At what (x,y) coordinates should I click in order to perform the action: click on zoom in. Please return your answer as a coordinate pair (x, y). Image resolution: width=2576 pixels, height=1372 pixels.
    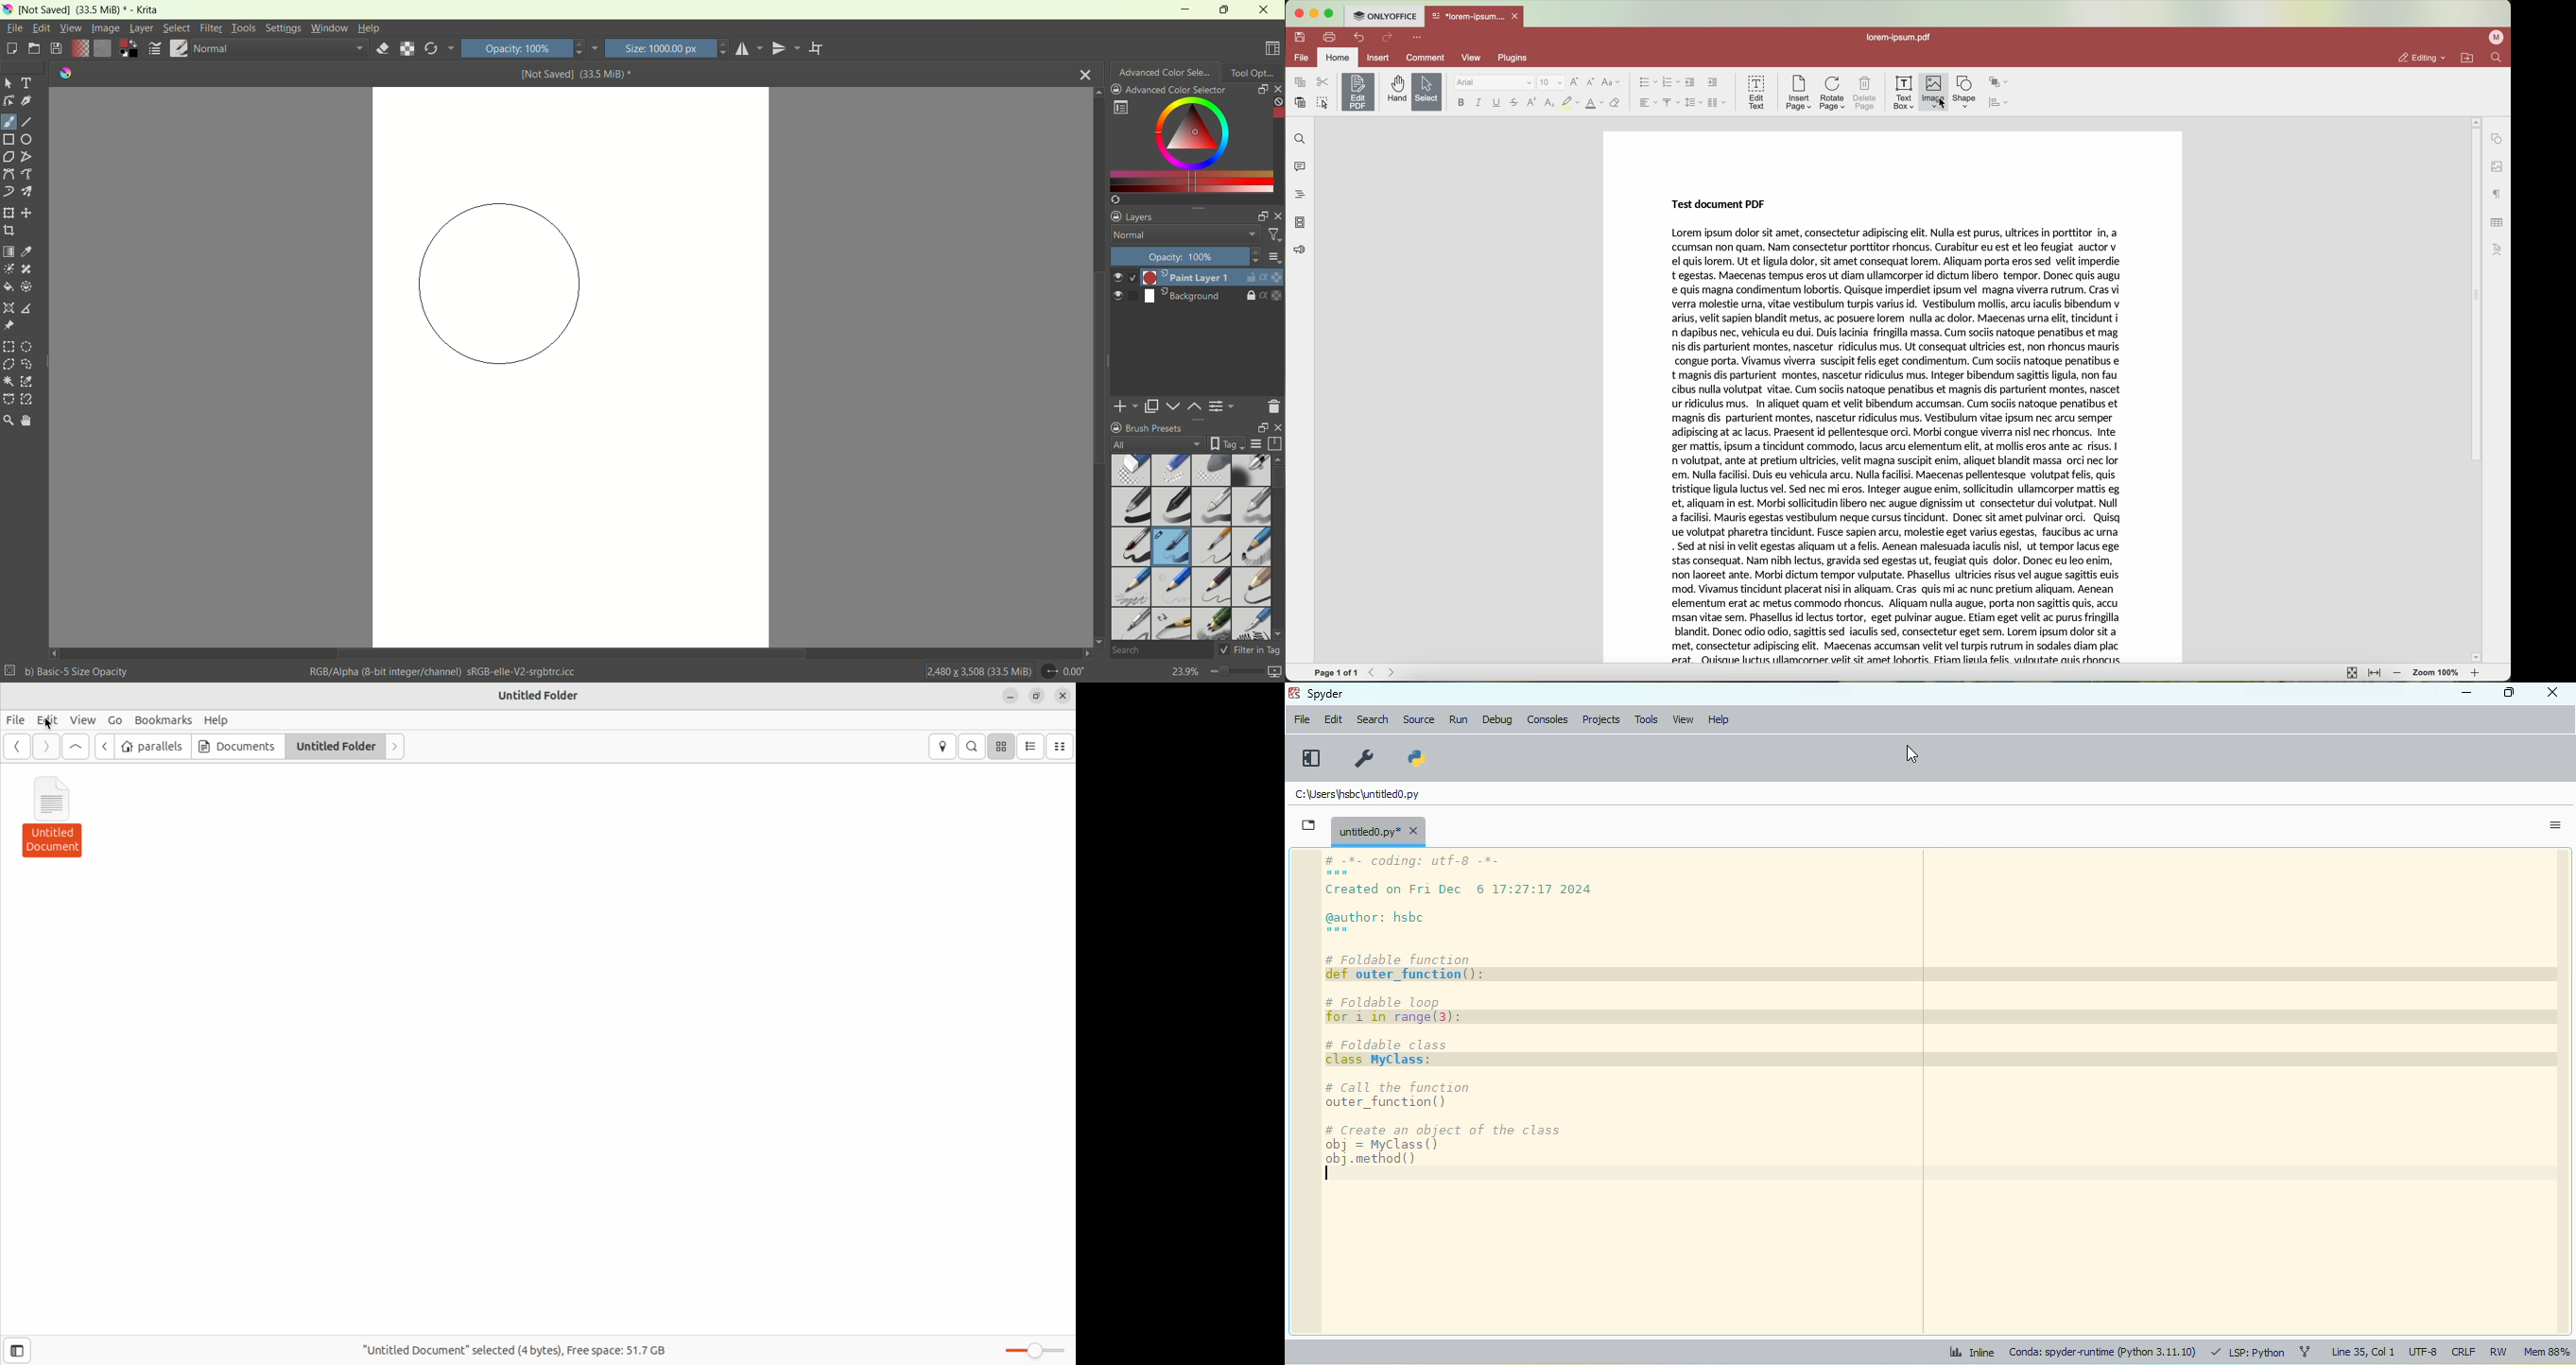
    Looking at the image, I should click on (2476, 675).